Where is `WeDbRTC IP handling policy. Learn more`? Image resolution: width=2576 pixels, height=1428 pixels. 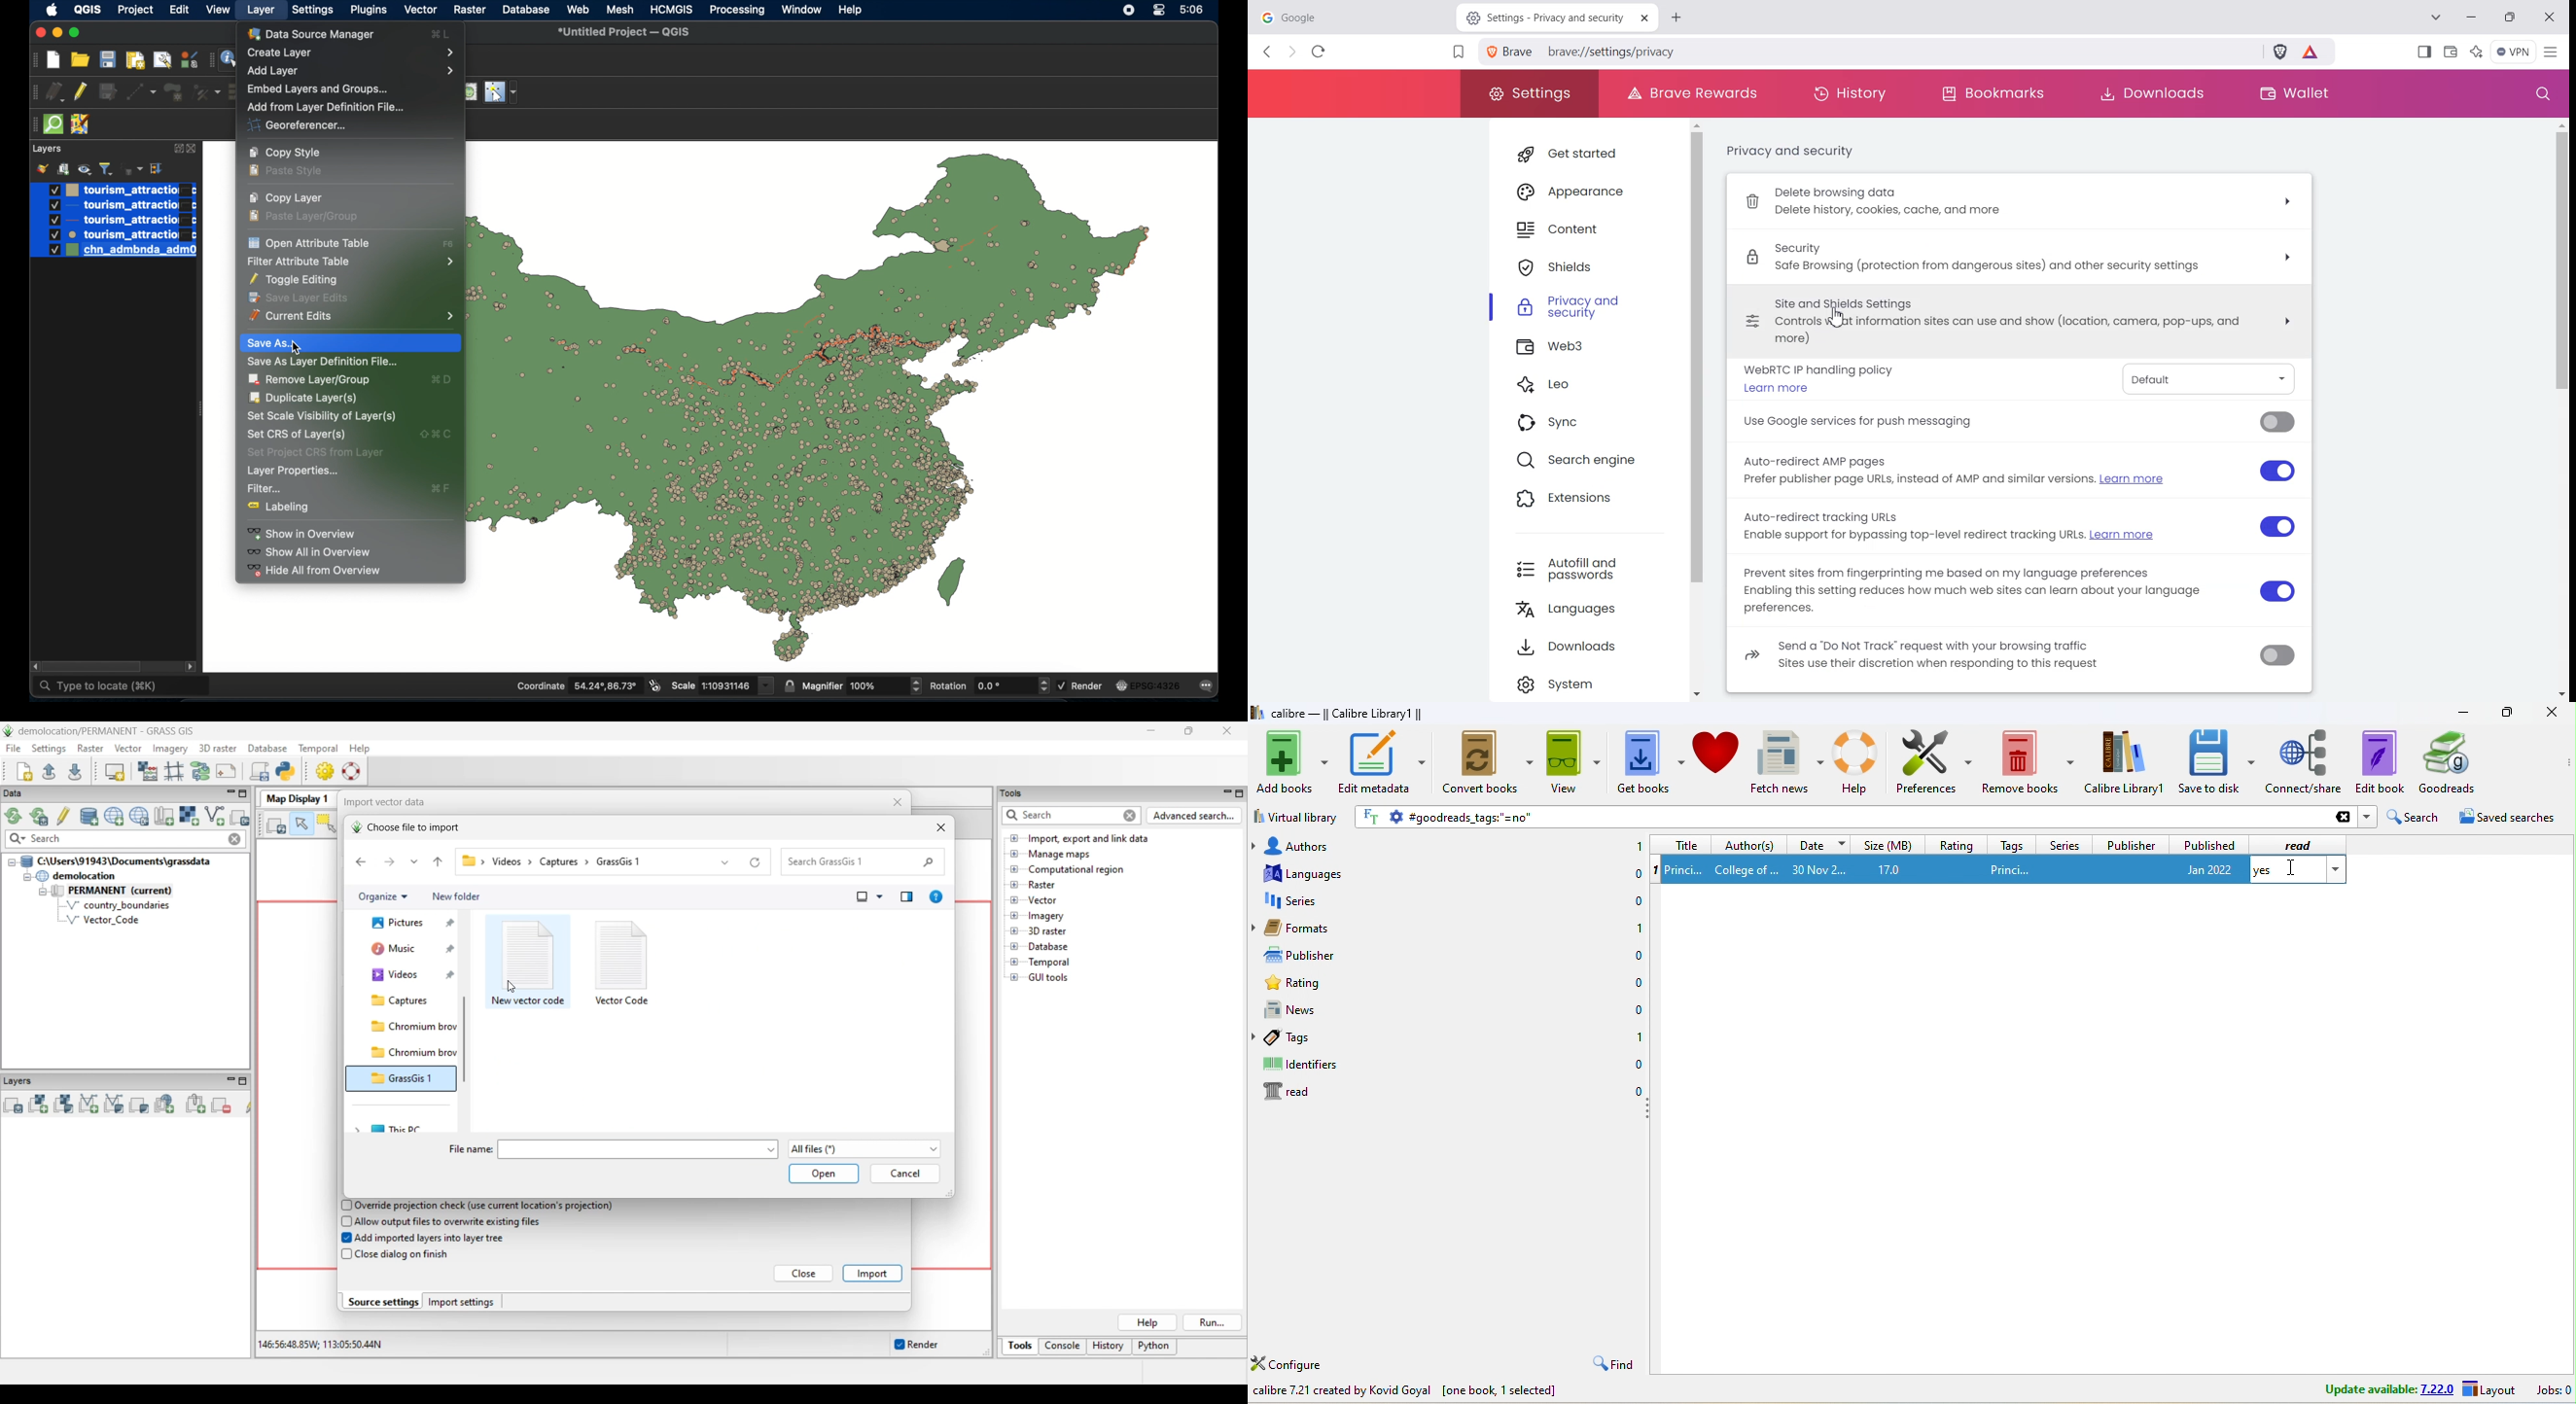 WeDbRTC IP handling policy. Learn more is located at coordinates (1822, 378).